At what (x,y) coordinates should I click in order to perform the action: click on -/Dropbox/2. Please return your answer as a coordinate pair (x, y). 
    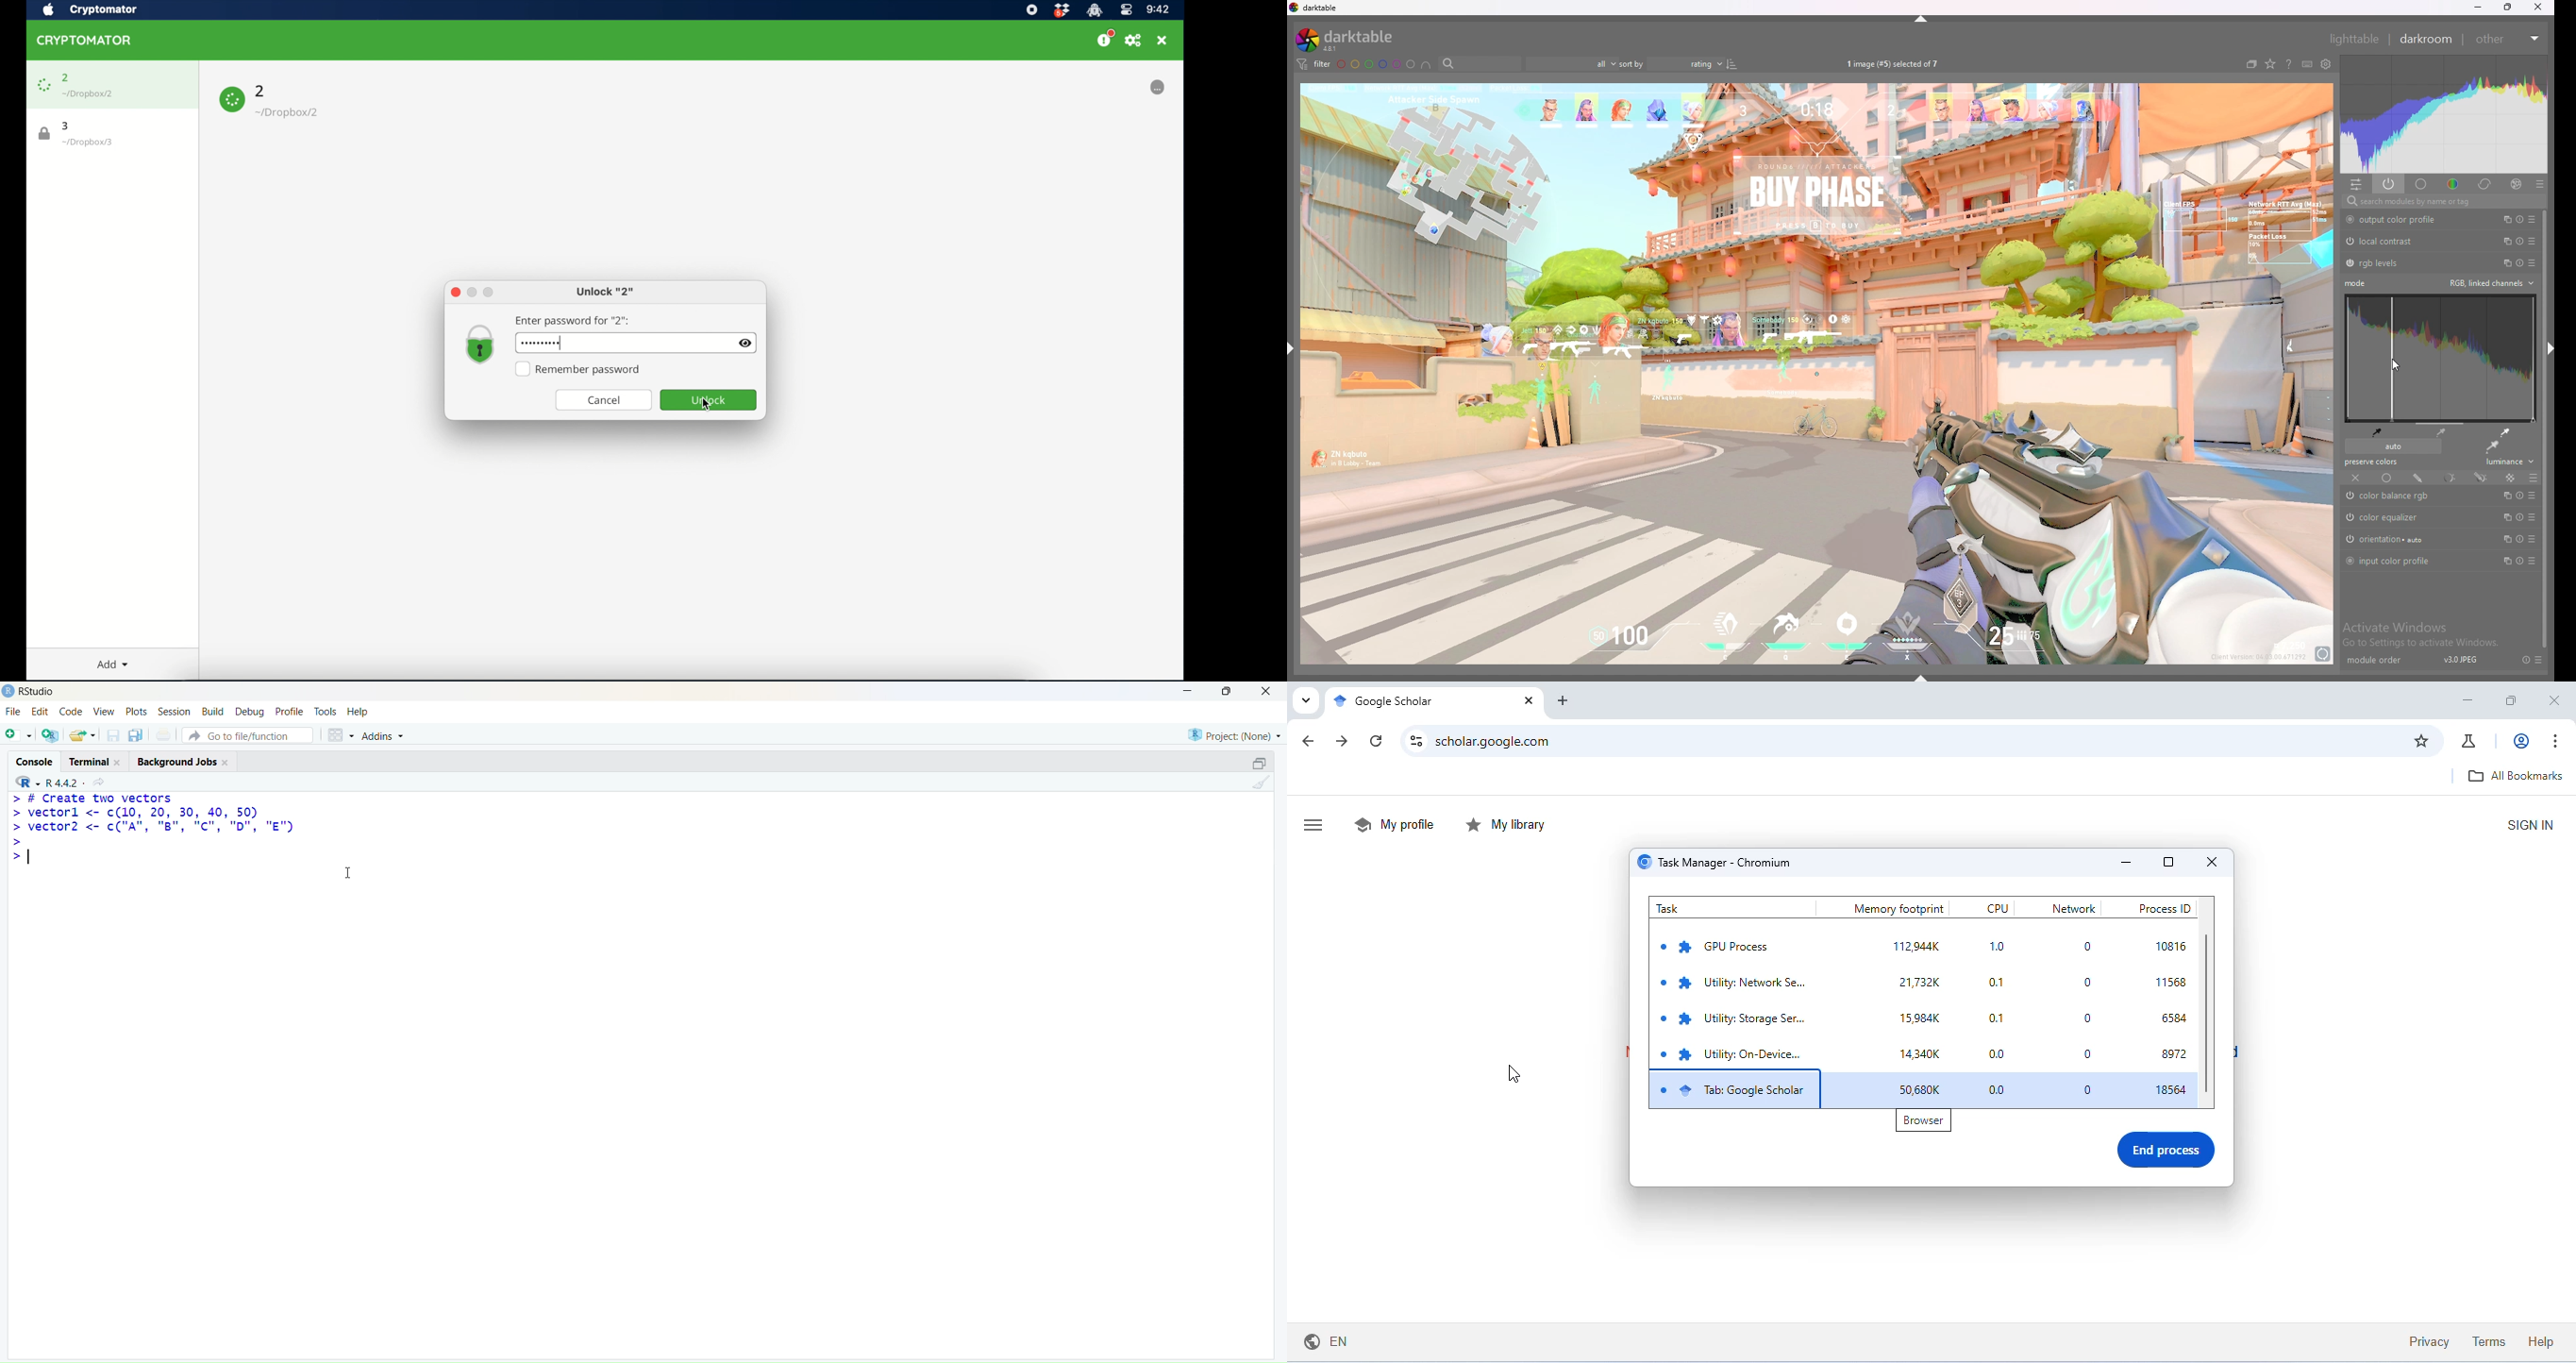
    Looking at the image, I should click on (288, 113).